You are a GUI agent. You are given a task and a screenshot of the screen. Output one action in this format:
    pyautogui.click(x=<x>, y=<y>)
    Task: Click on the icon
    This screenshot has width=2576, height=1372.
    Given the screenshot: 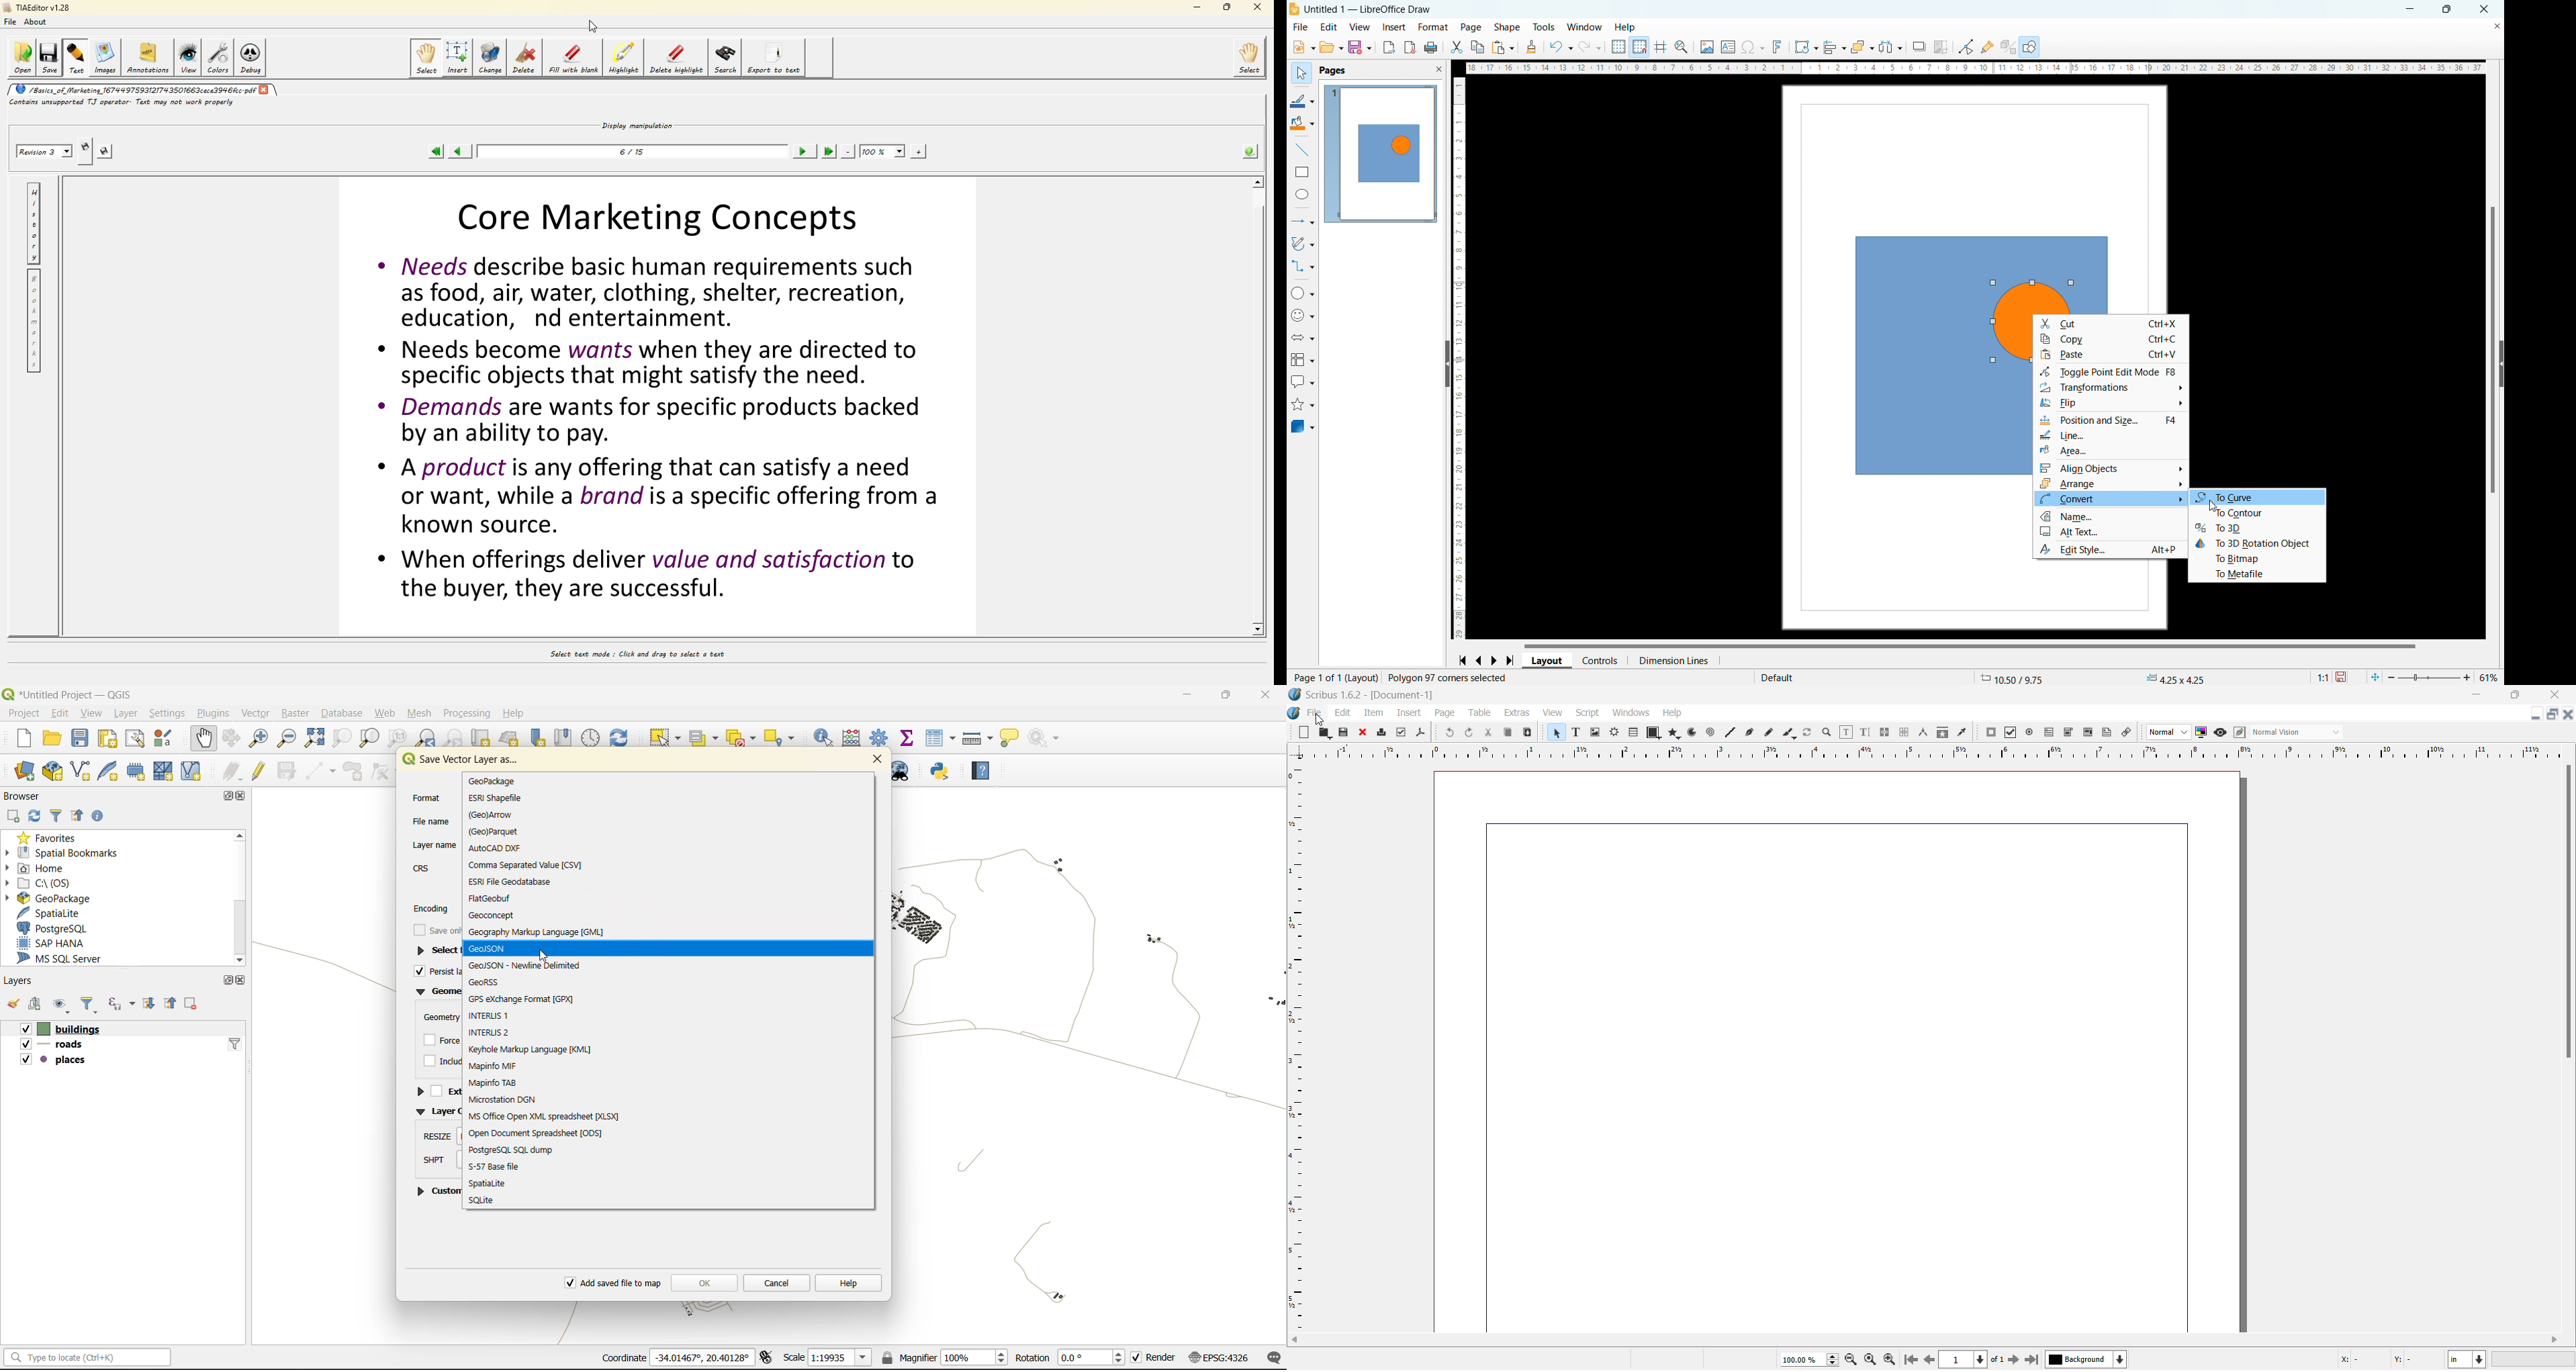 What is the action you would take?
    pyautogui.click(x=2219, y=733)
    